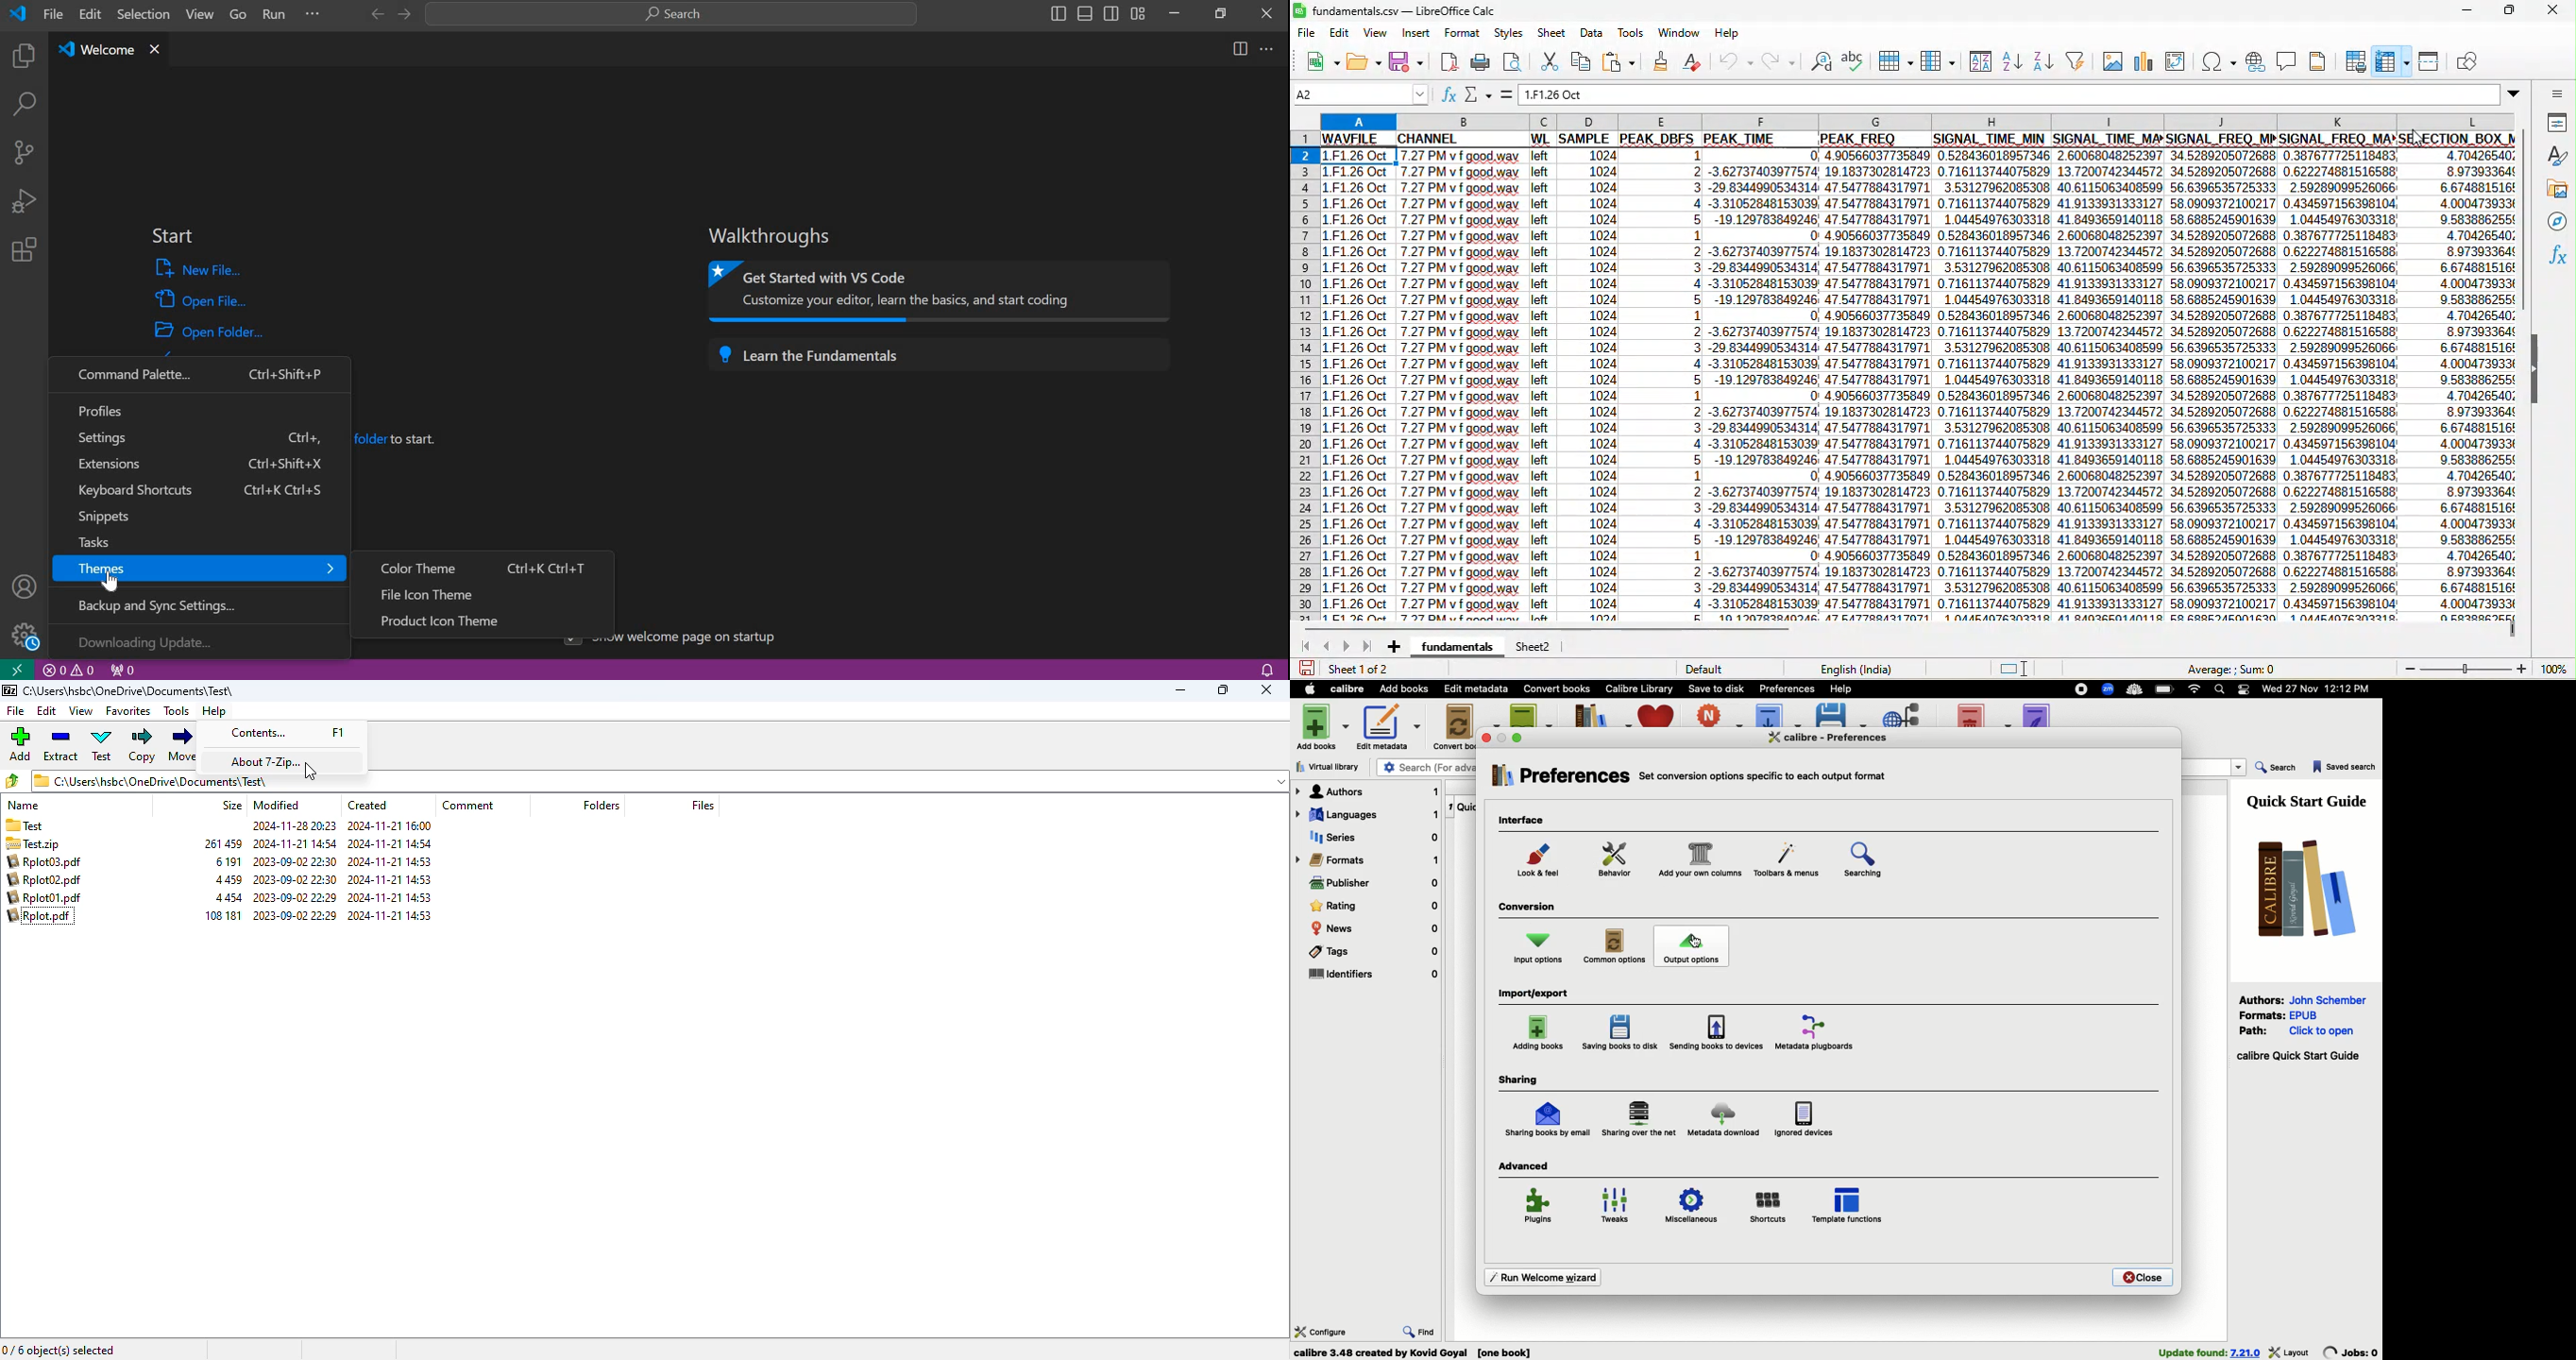  What do you see at coordinates (1365, 63) in the screenshot?
I see `open` at bounding box center [1365, 63].